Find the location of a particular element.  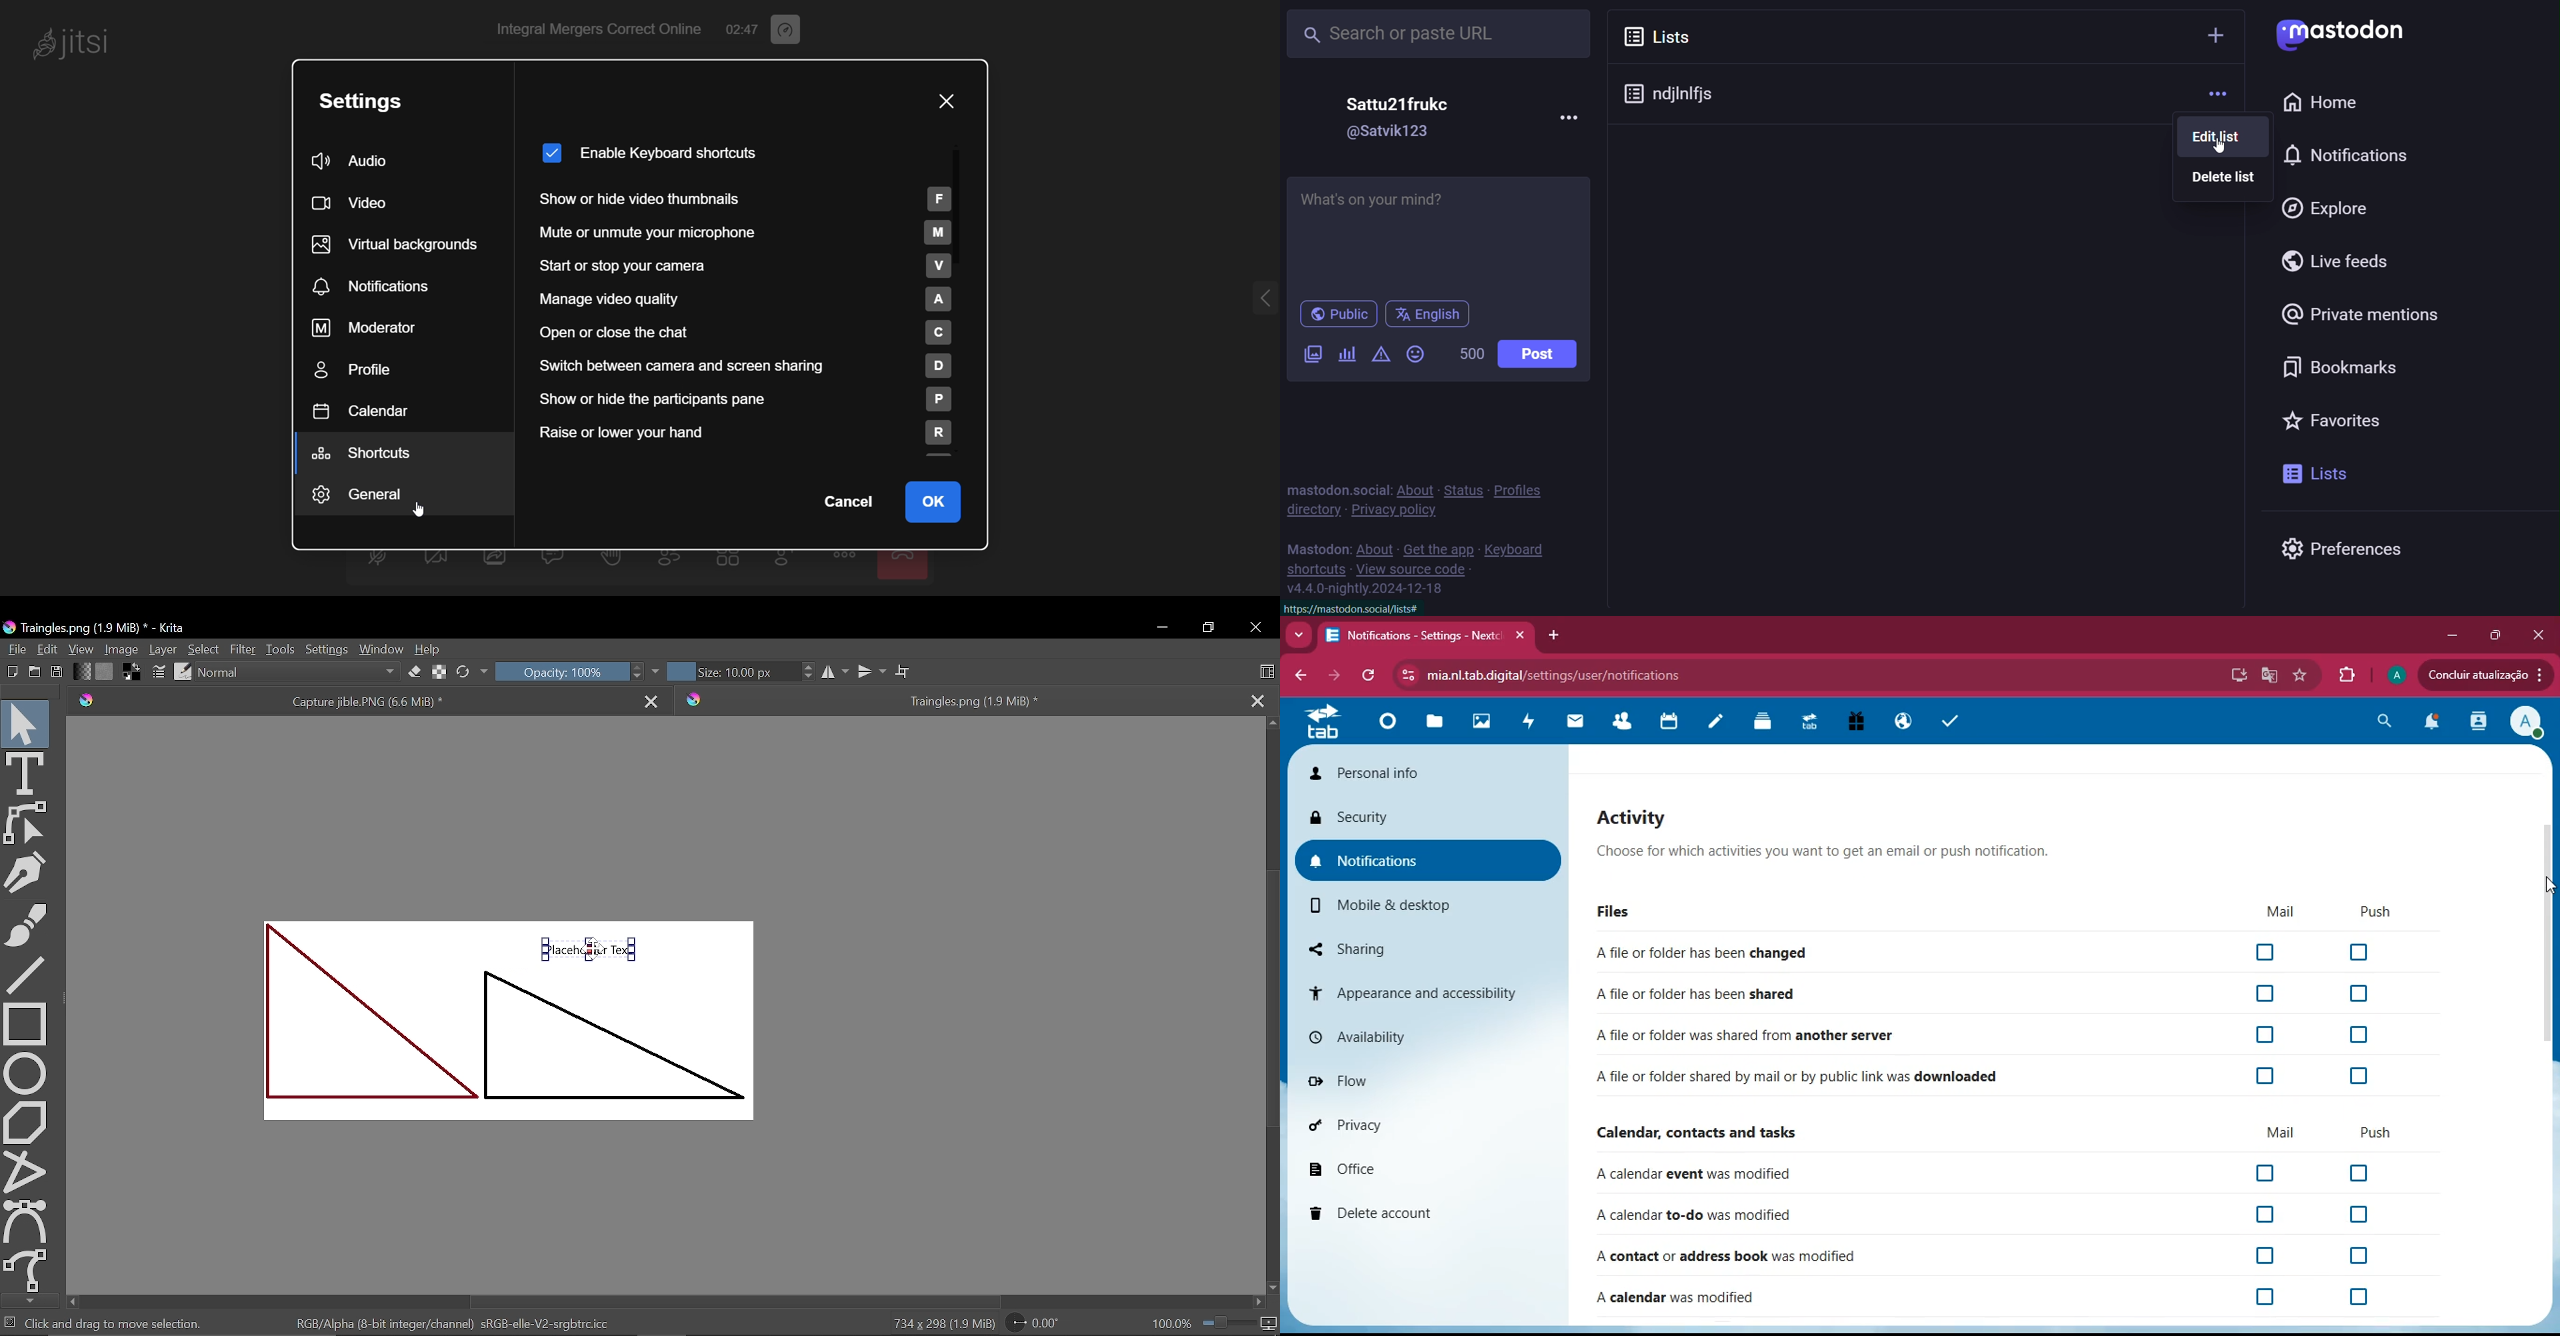

lists is located at coordinates (1659, 37).